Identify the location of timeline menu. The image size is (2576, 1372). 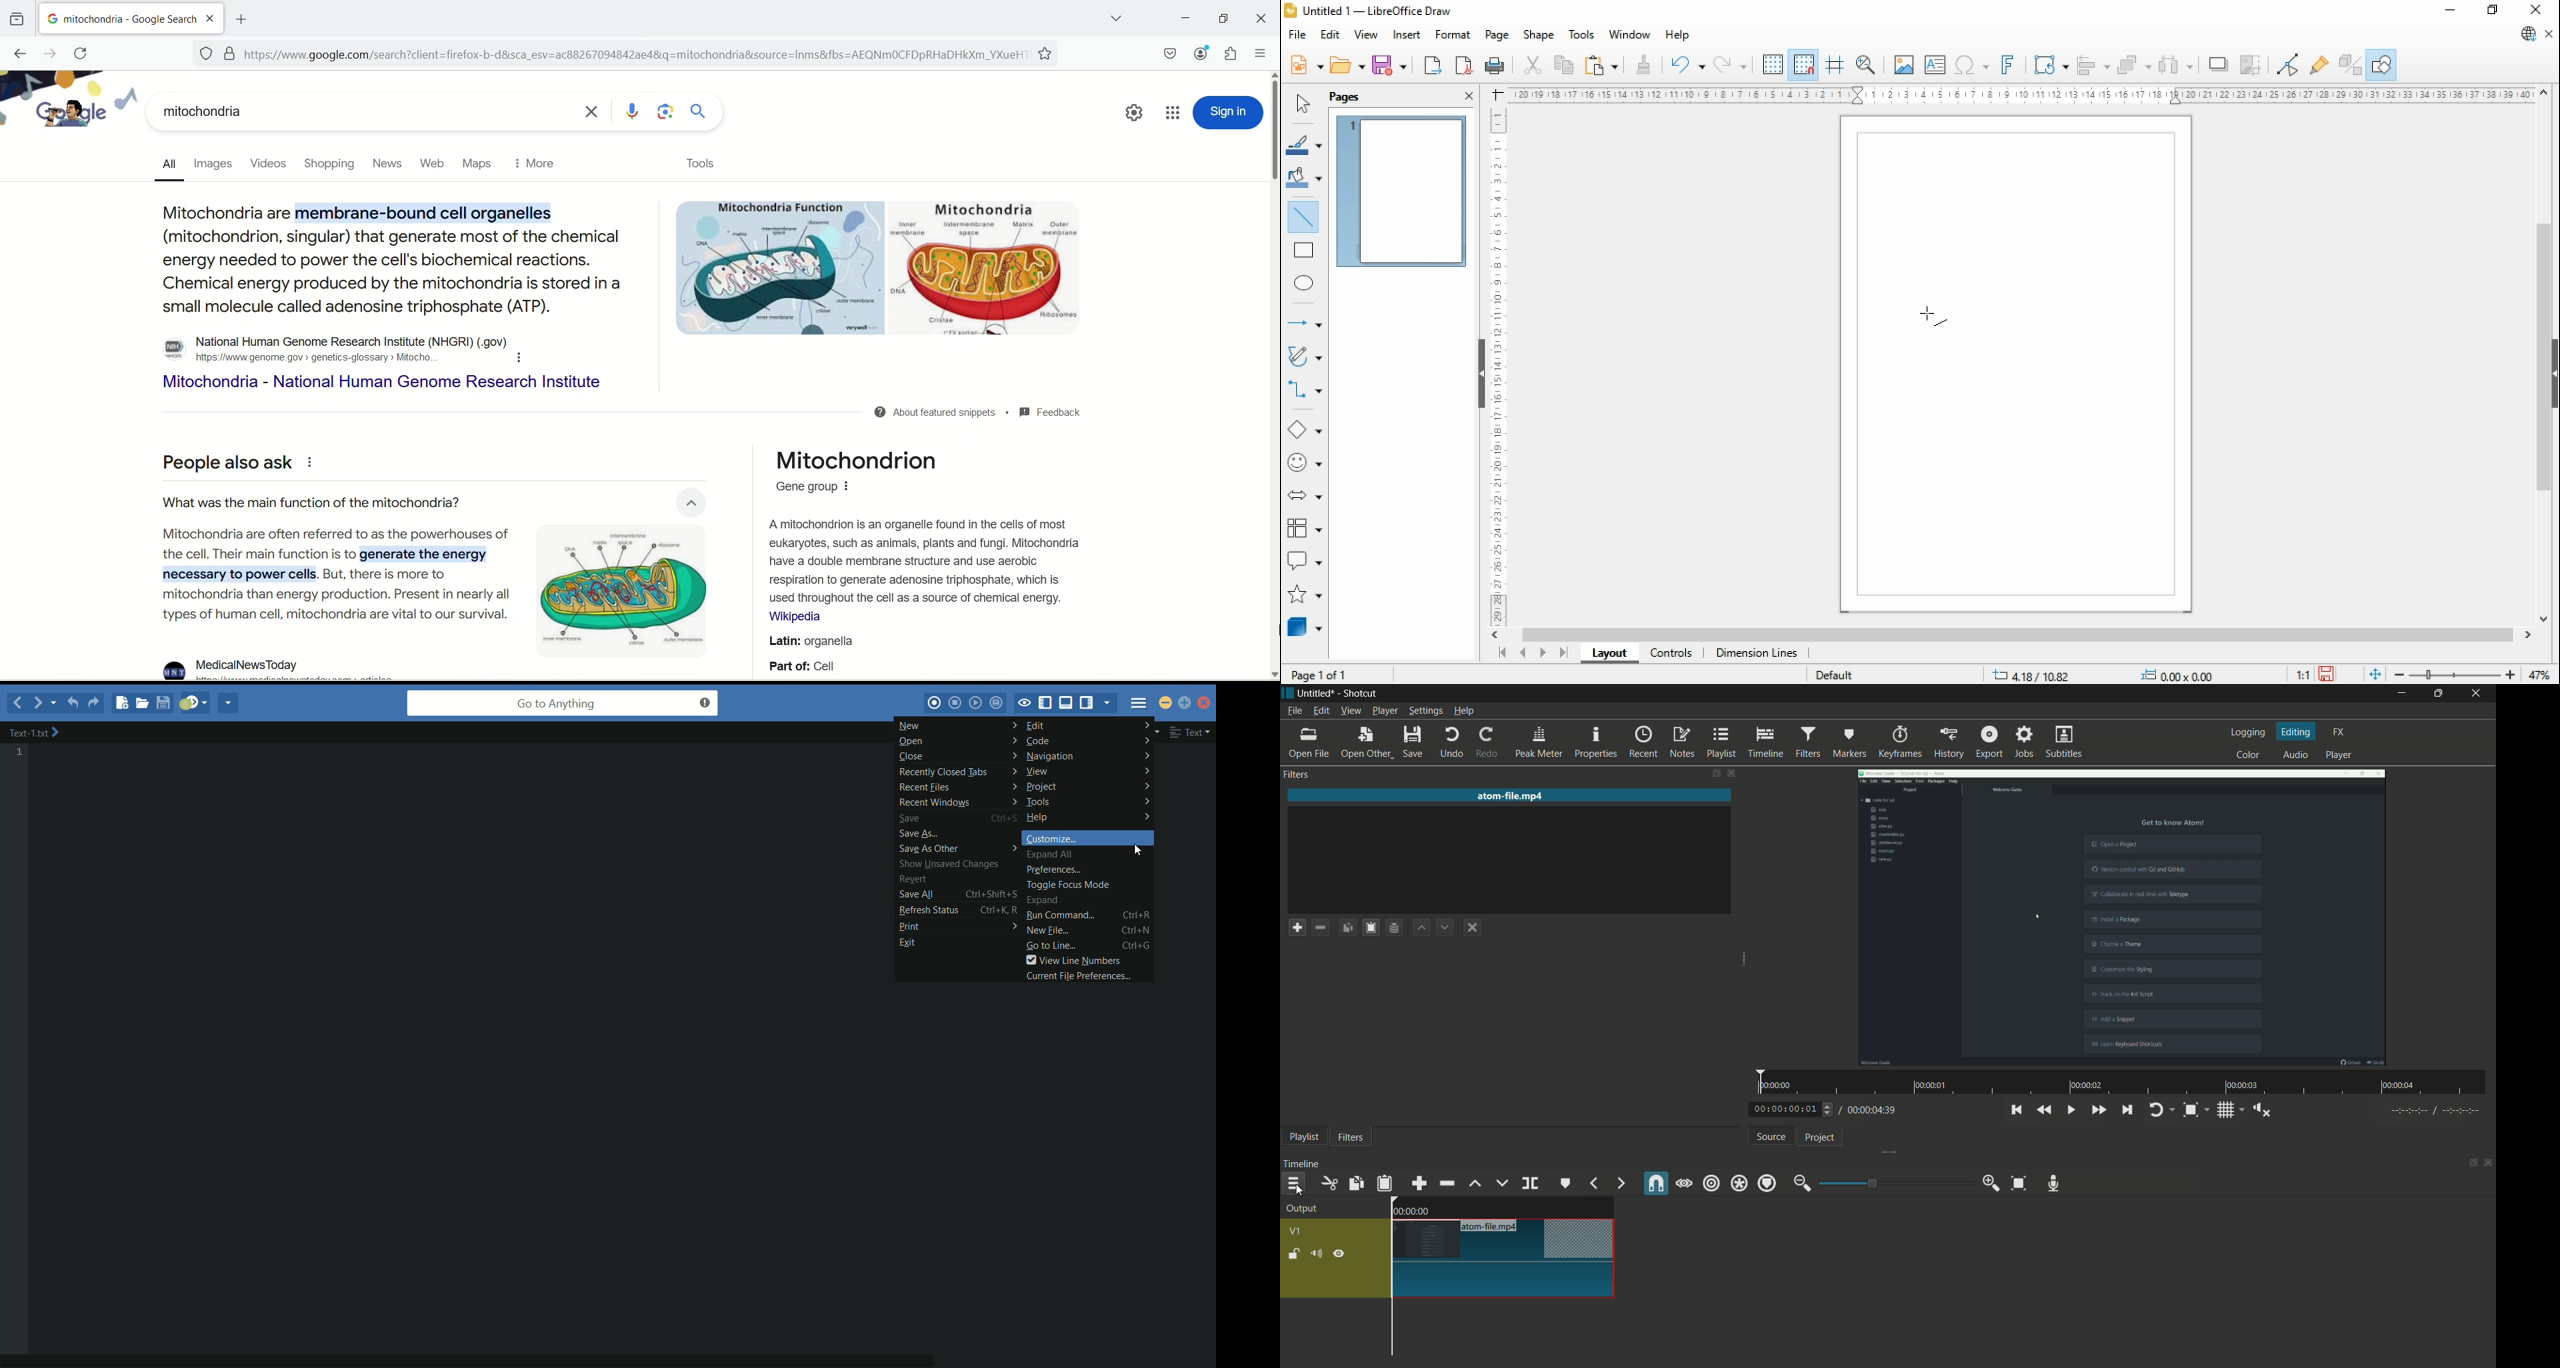
(1293, 1183).